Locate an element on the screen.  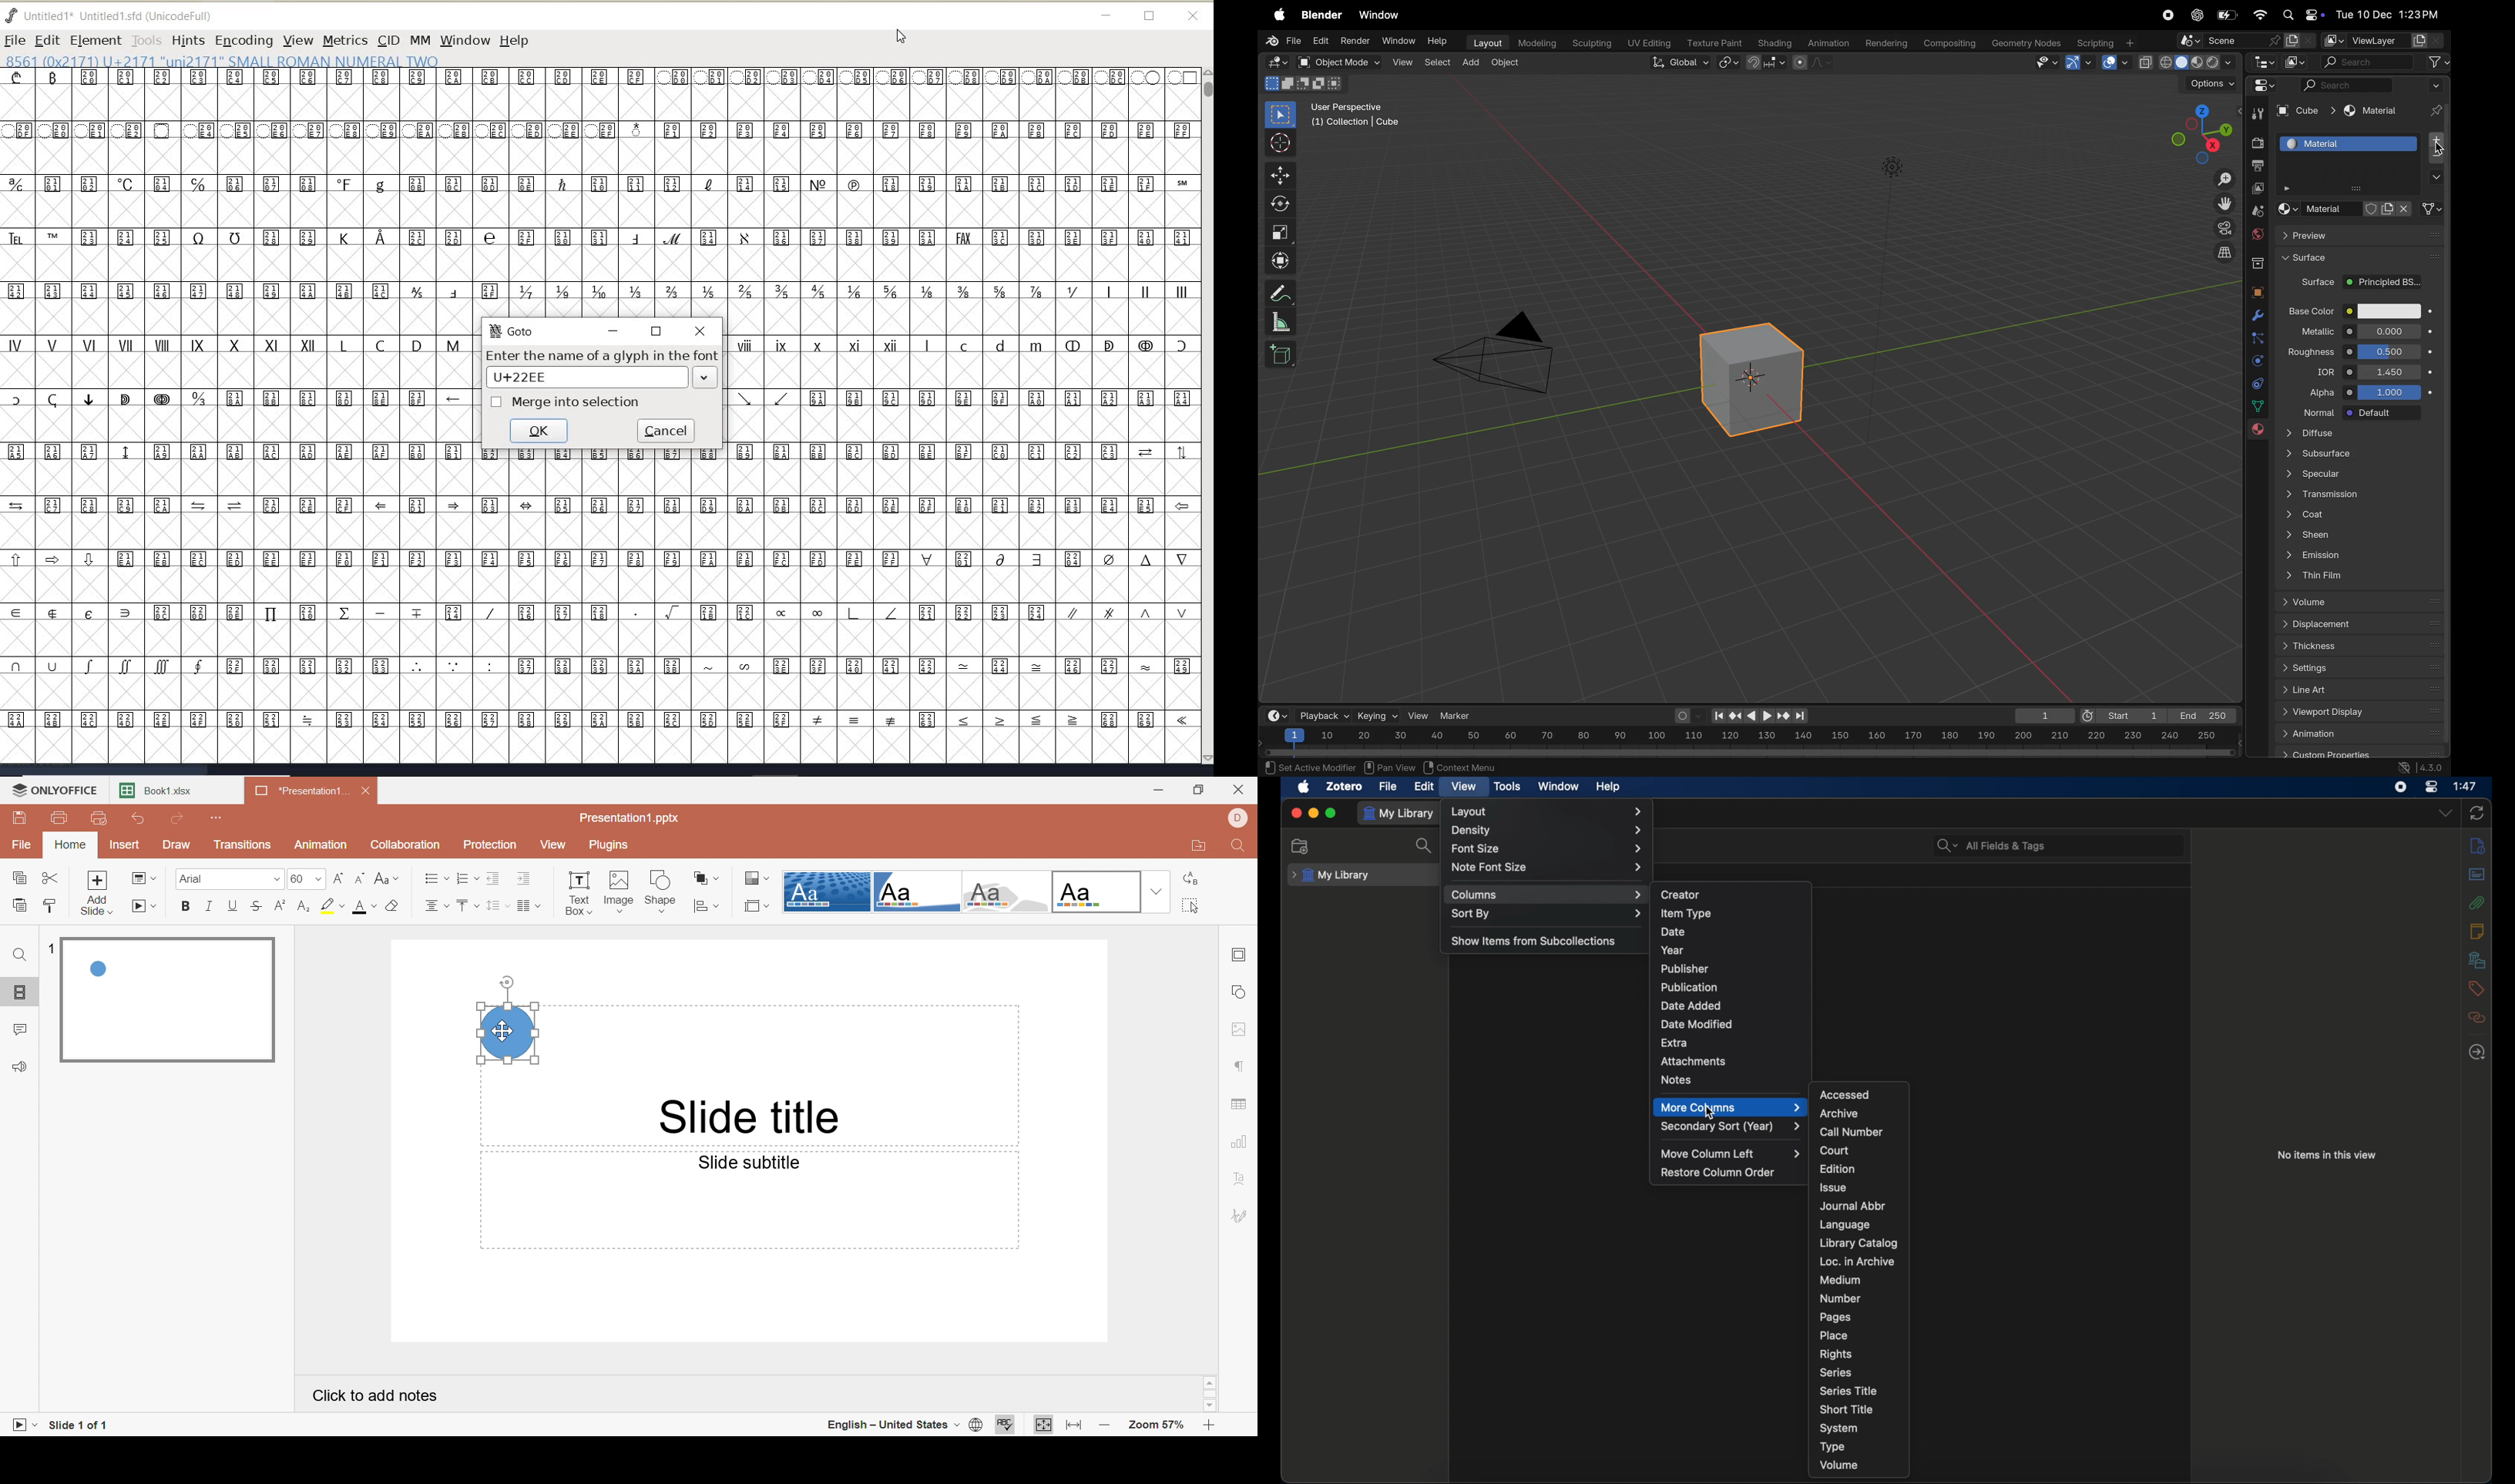
Restore down is located at coordinates (1201, 789).